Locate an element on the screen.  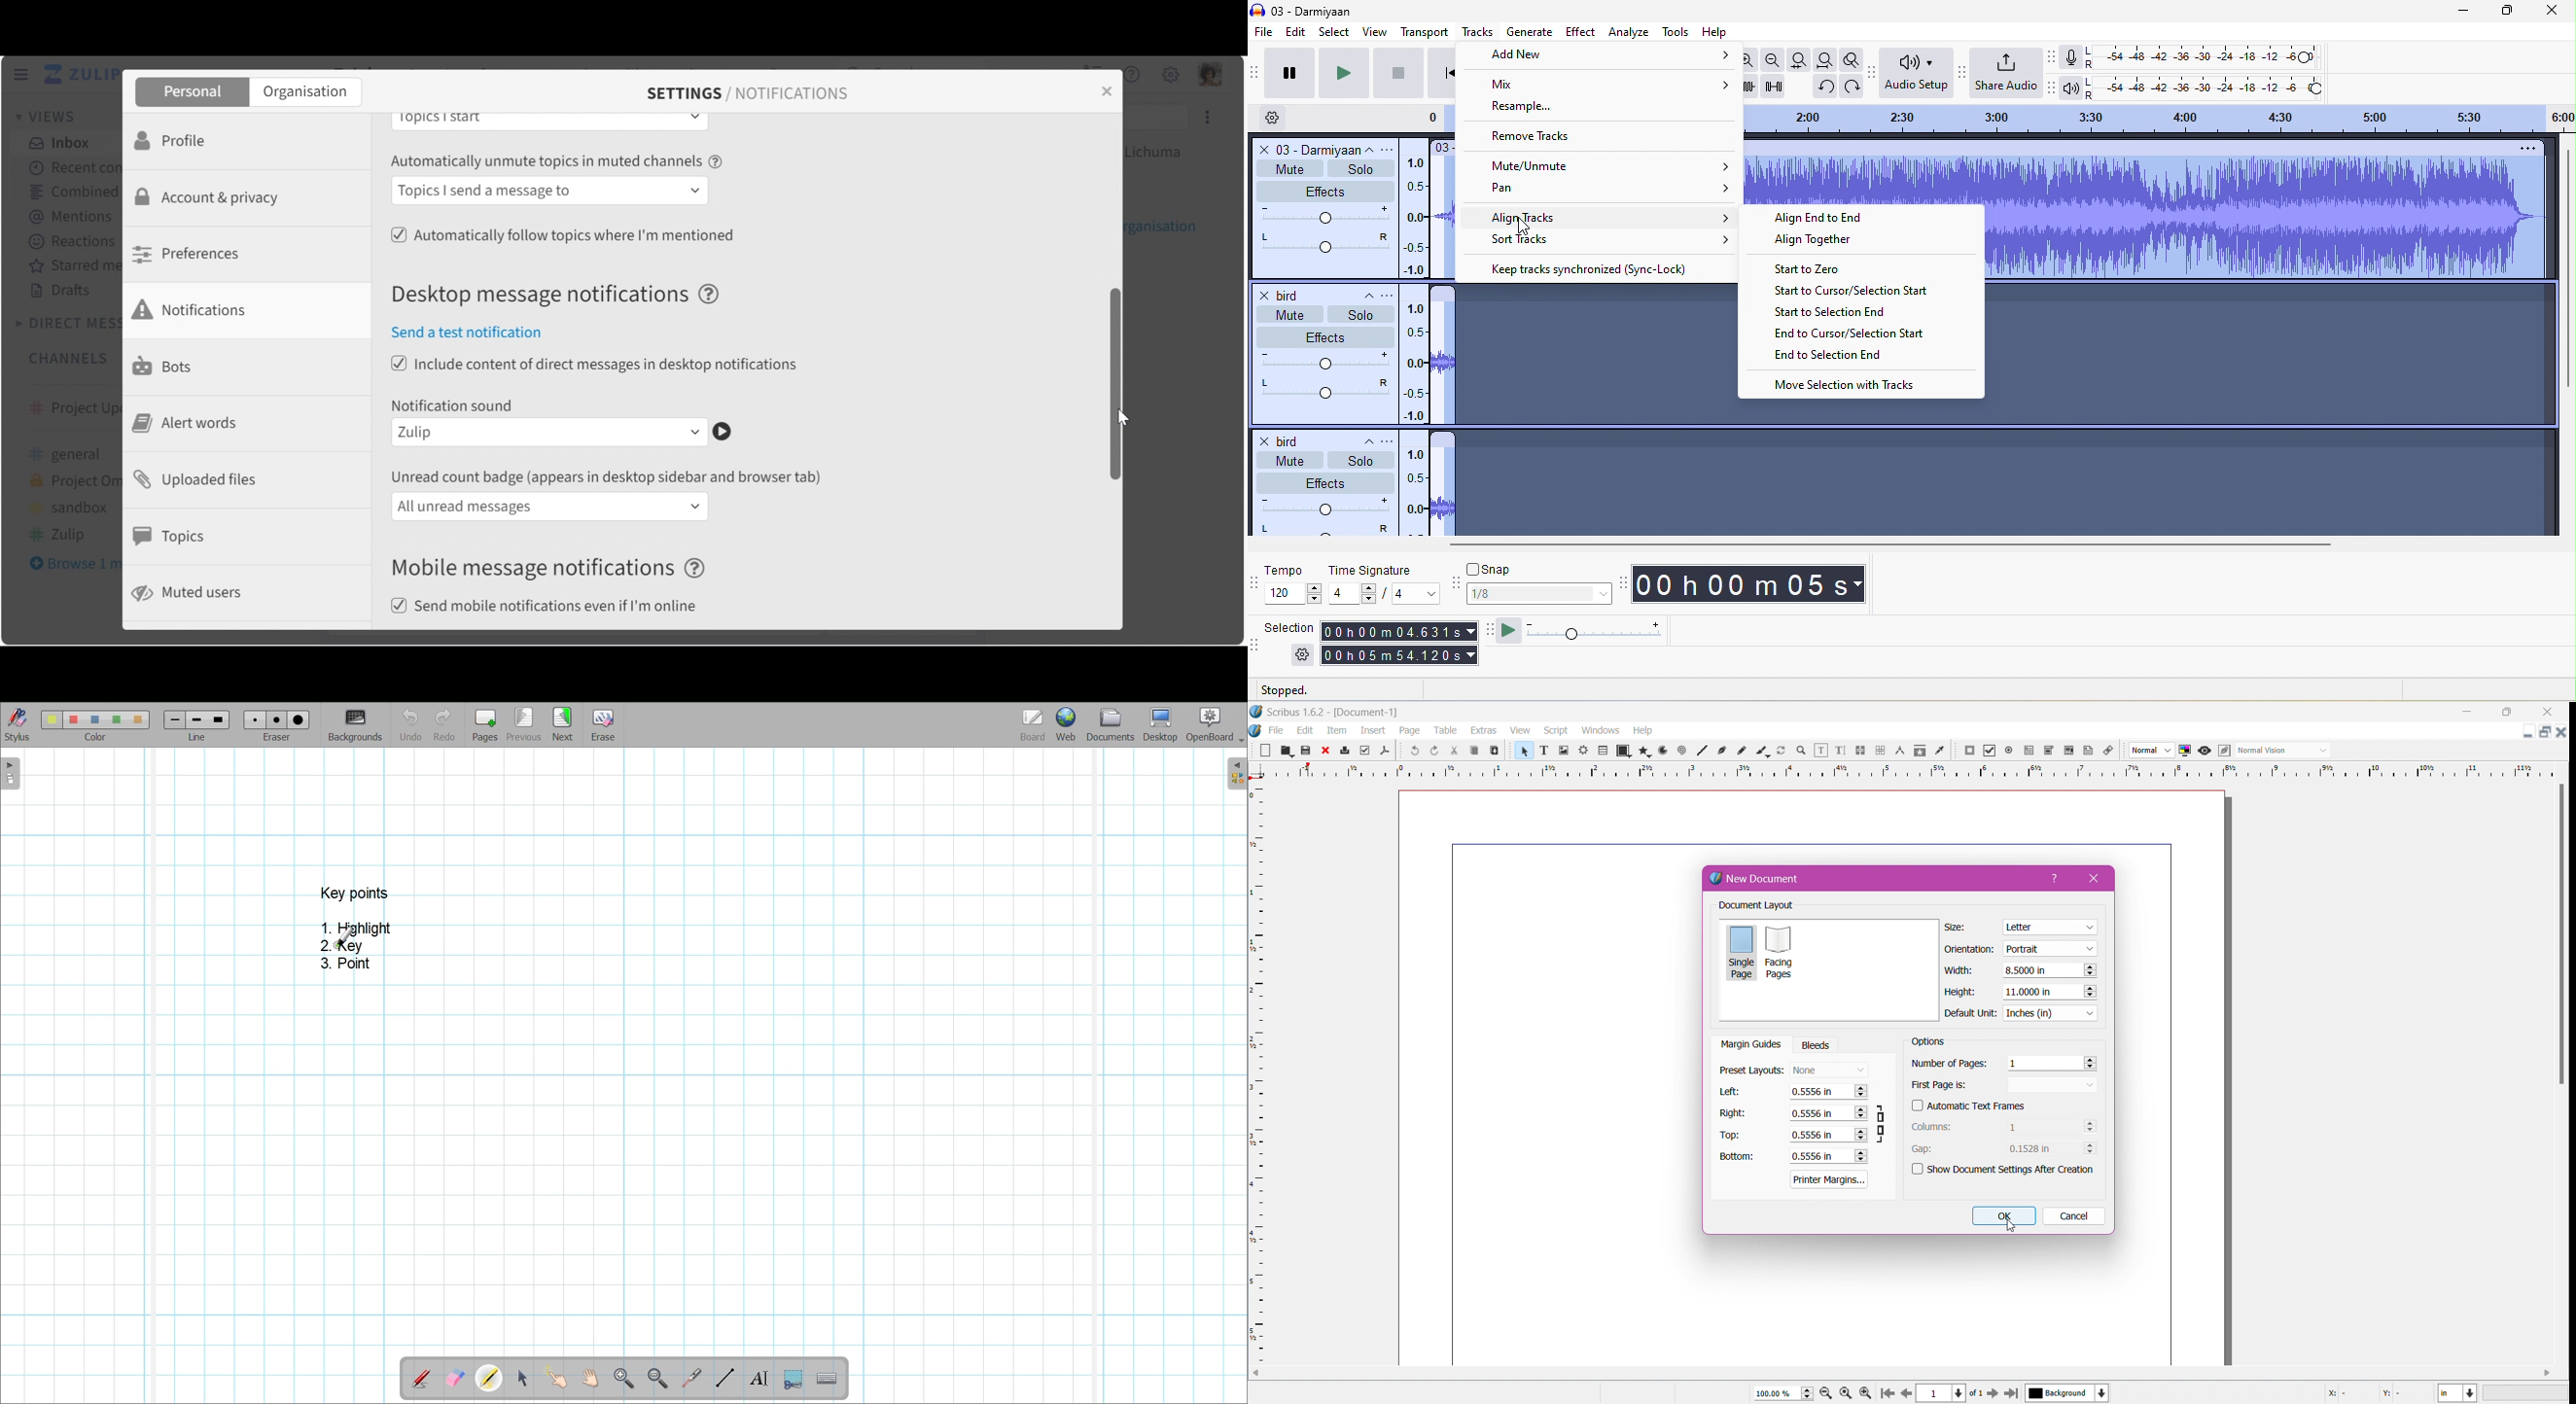
Desktop message notifications is located at coordinates (562, 295).